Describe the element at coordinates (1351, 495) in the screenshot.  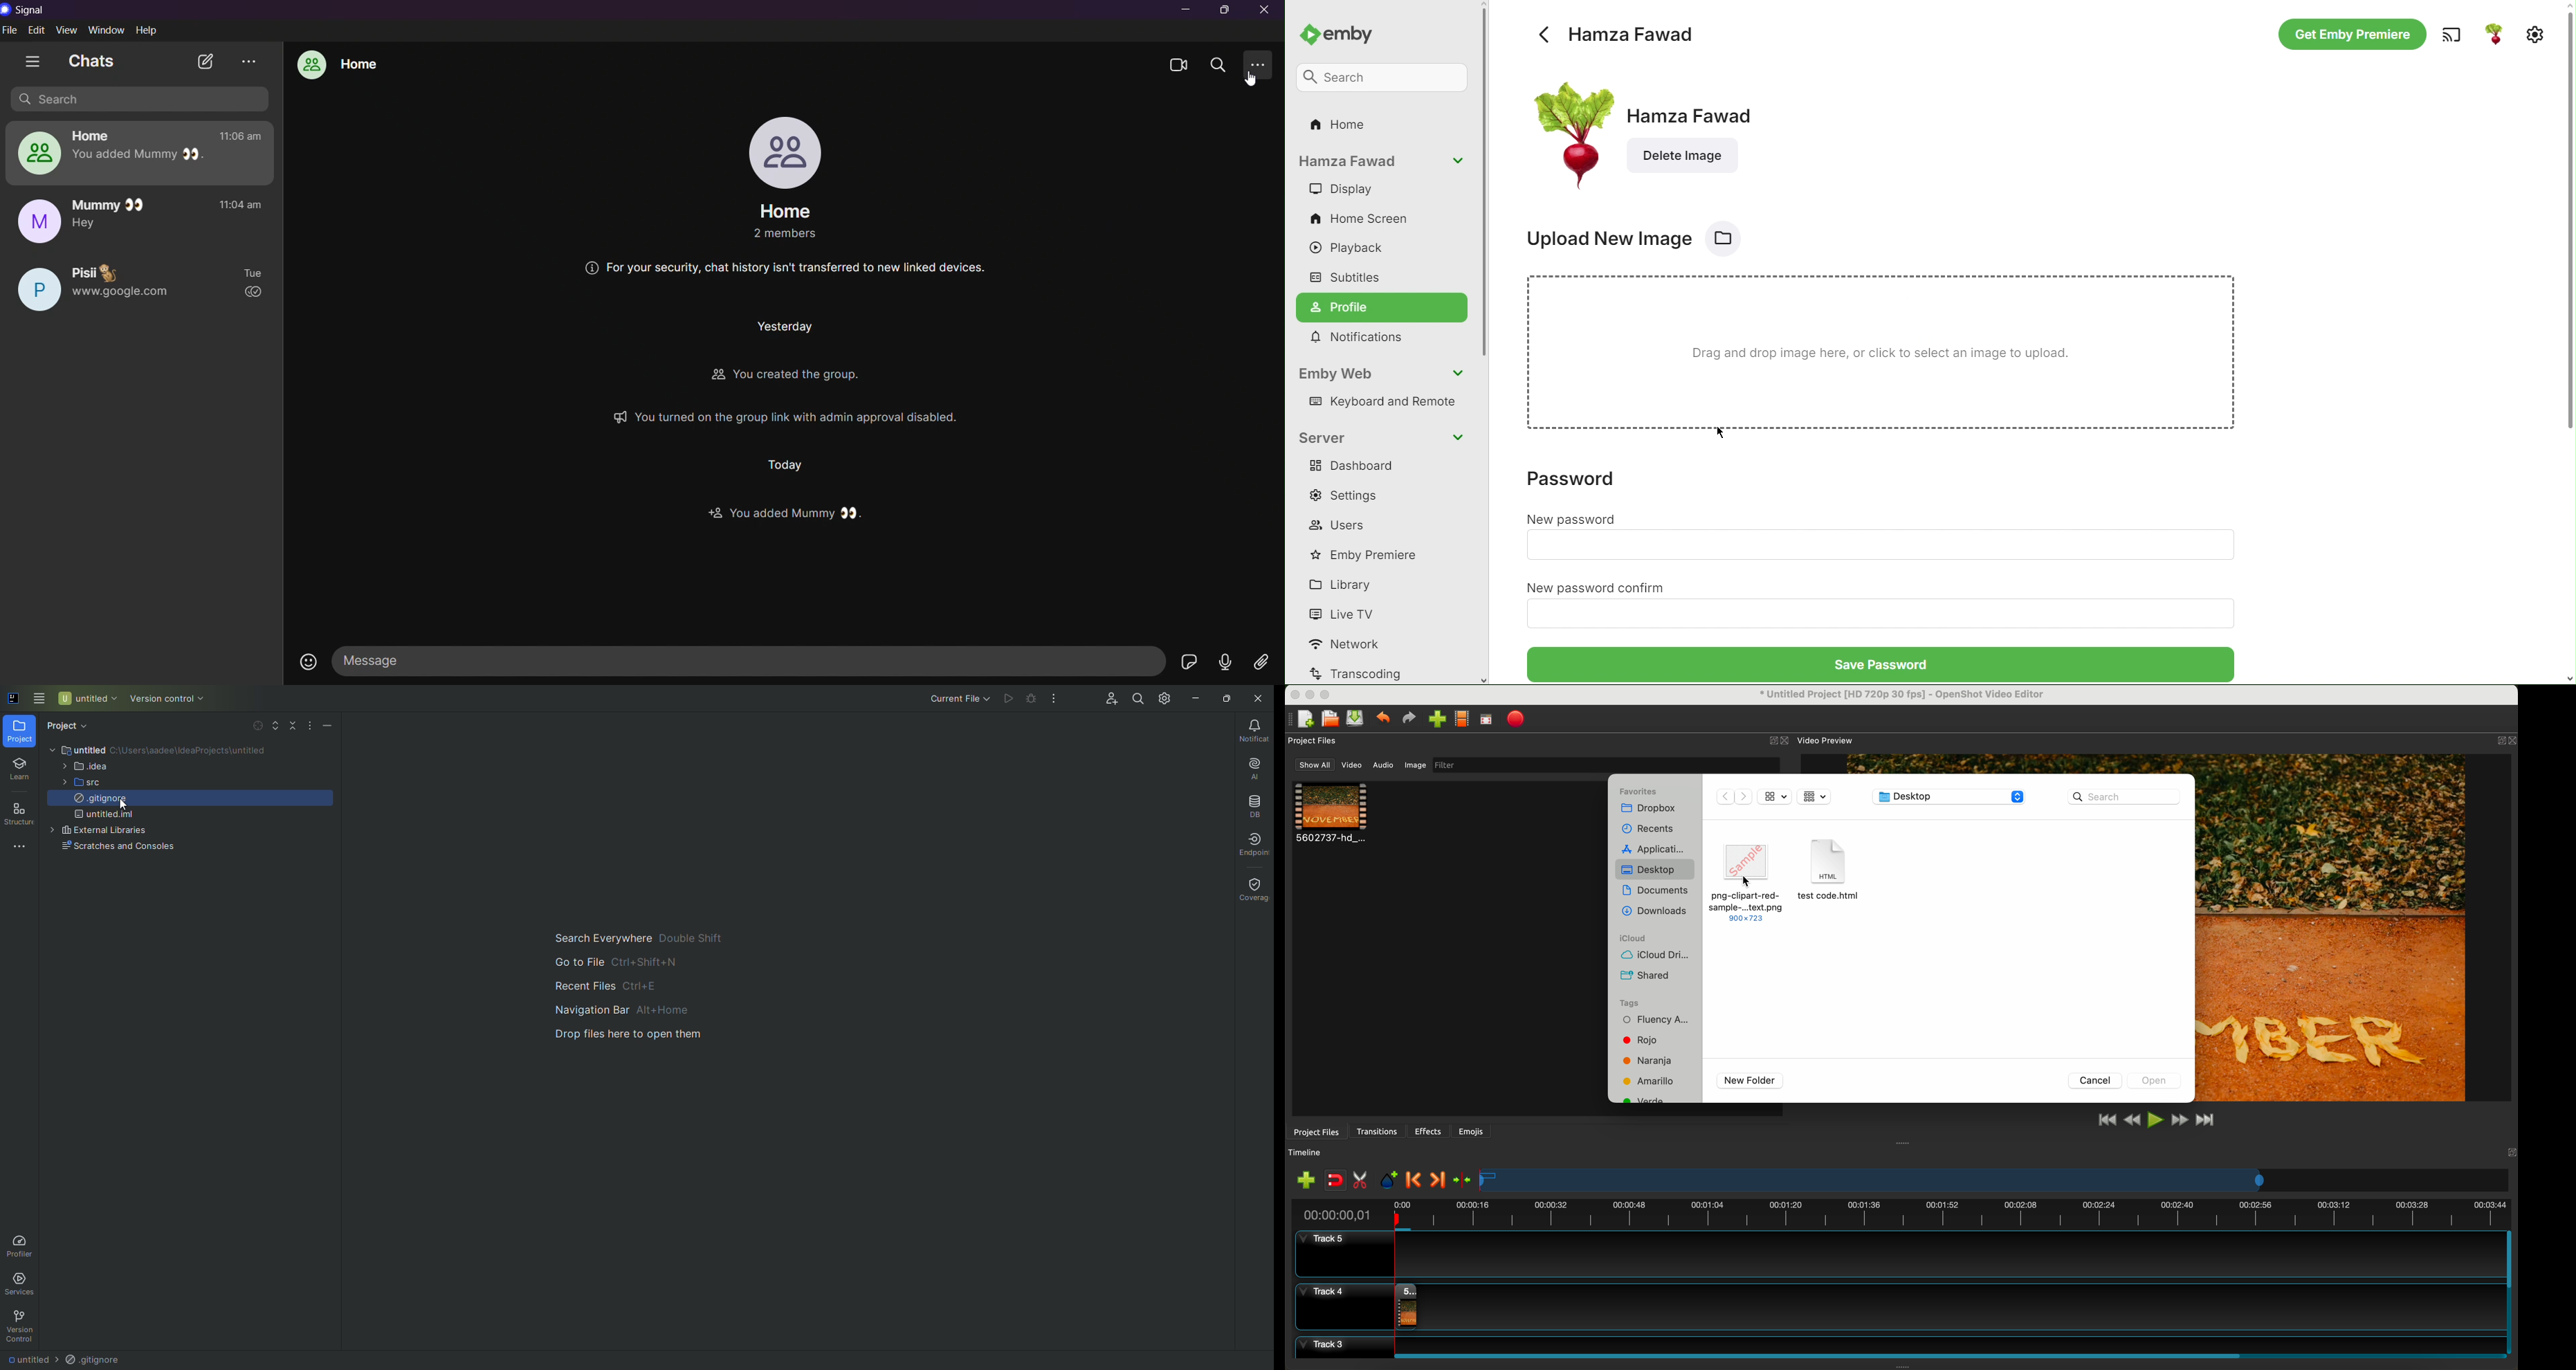
I see `Settings` at that location.